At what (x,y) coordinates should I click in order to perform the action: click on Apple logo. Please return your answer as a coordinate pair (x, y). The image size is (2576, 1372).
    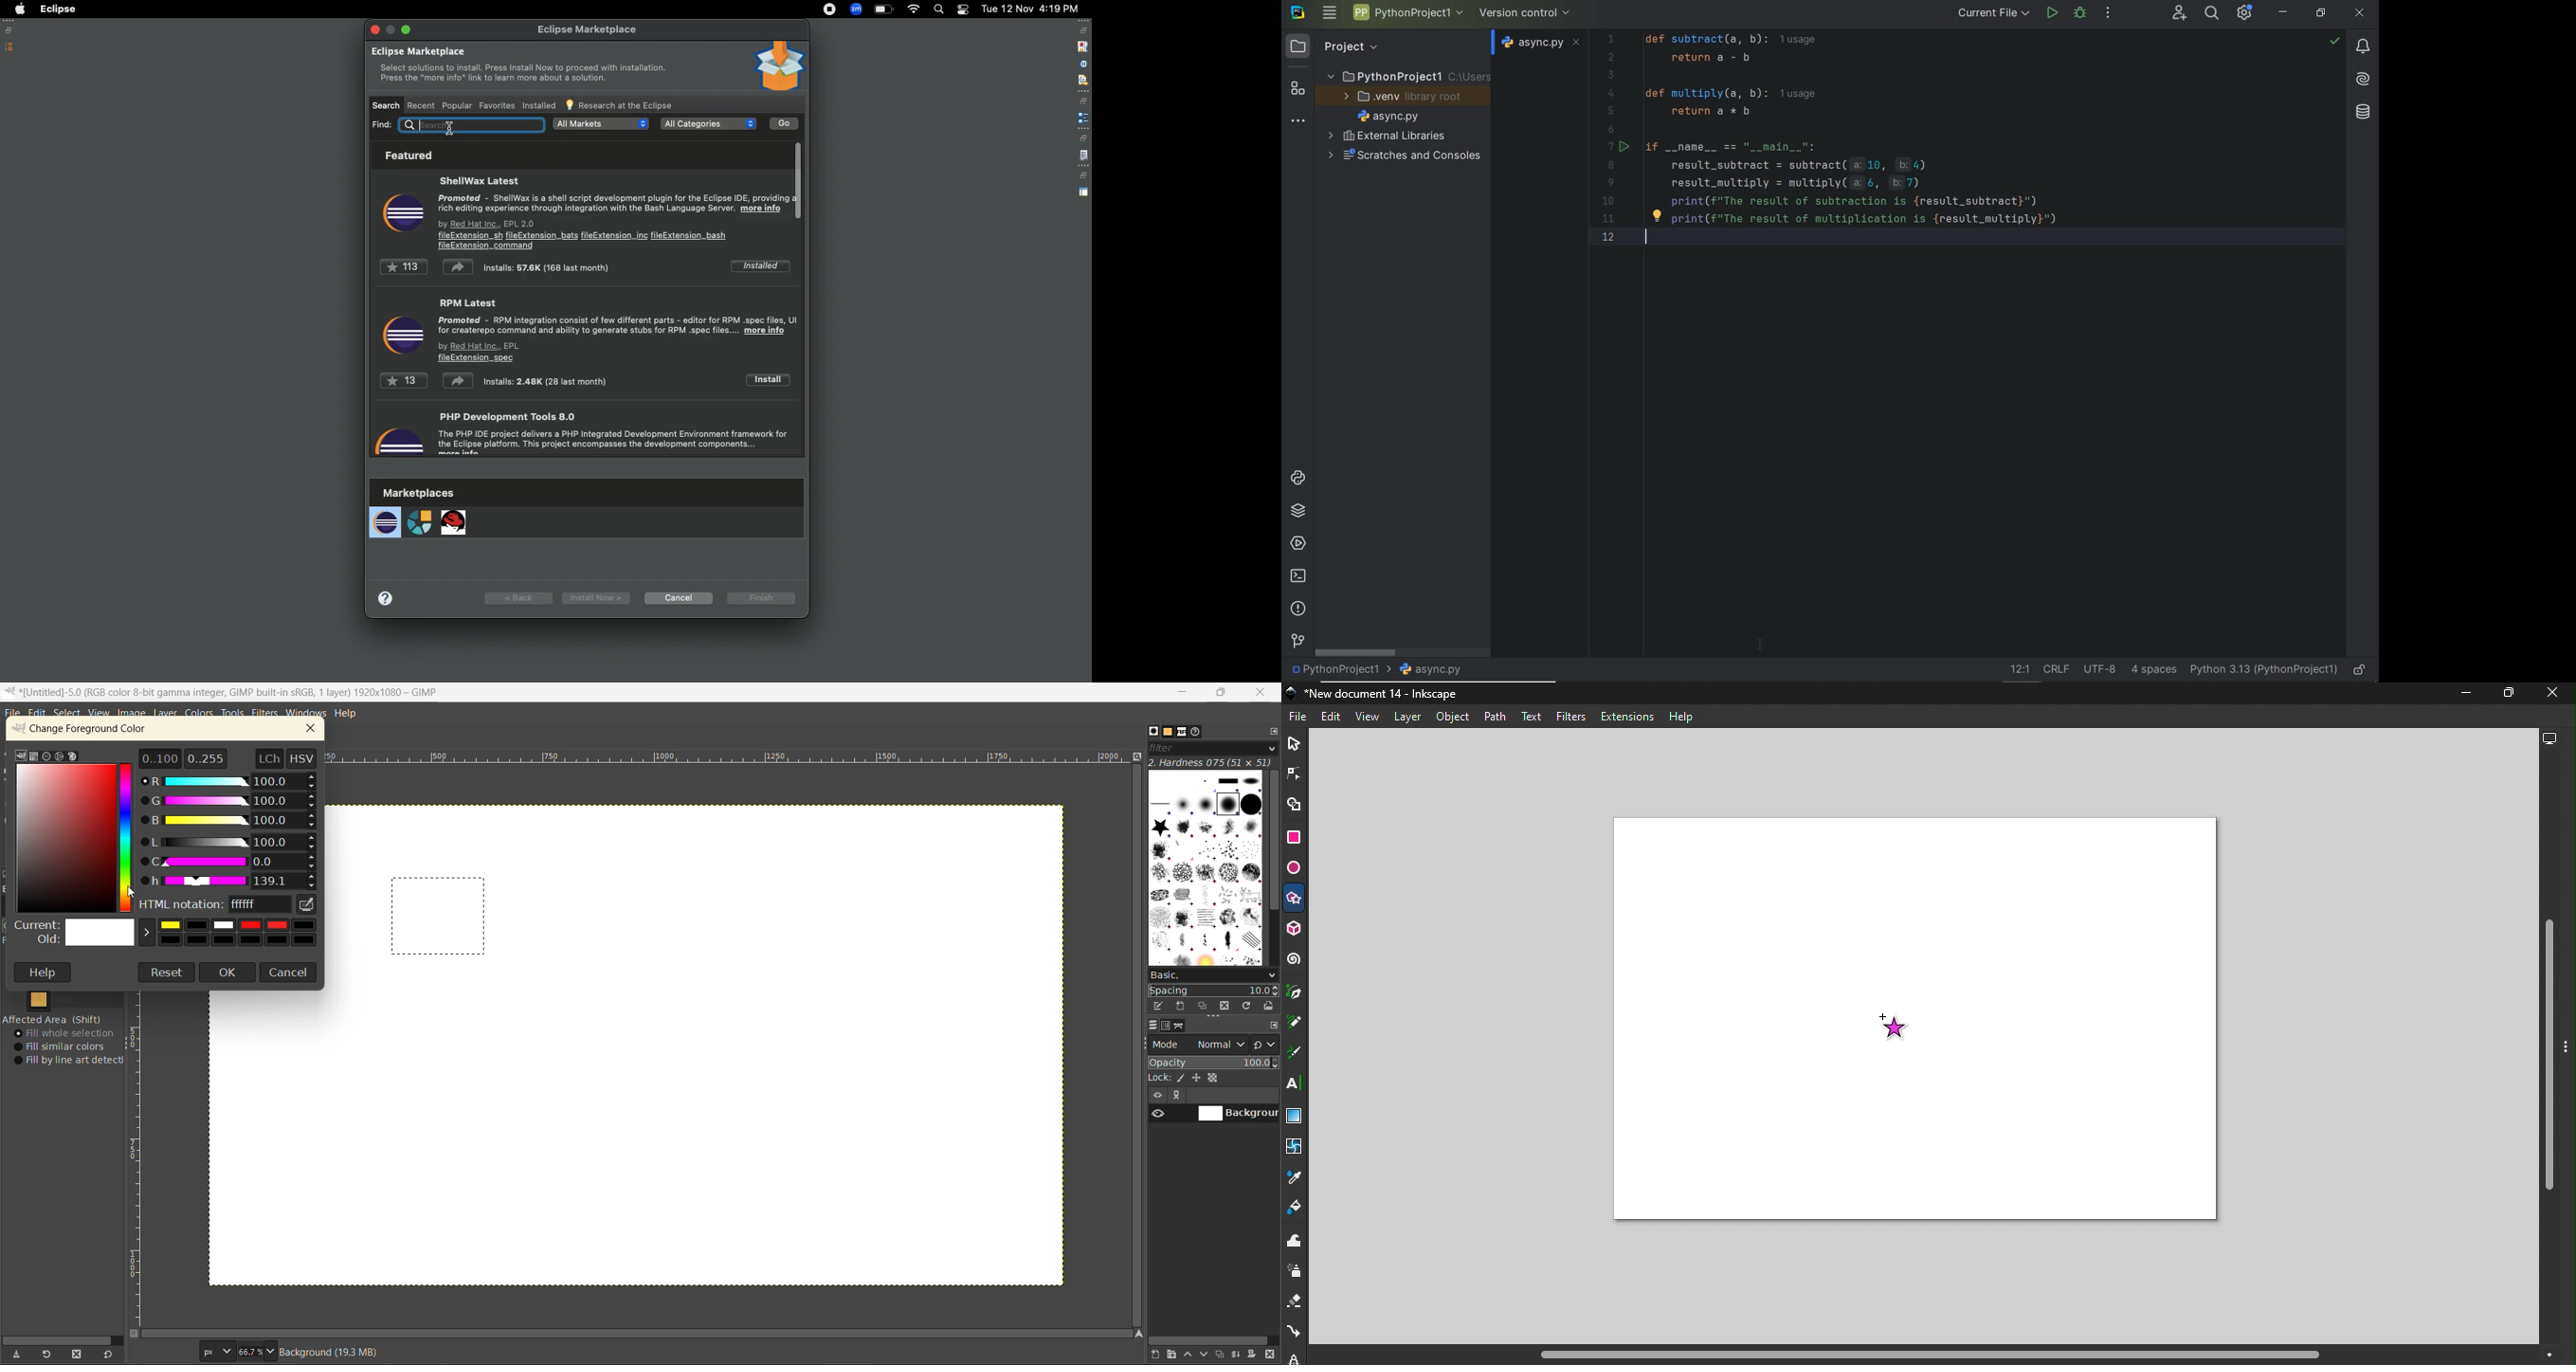
    Looking at the image, I should click on (19, 9).